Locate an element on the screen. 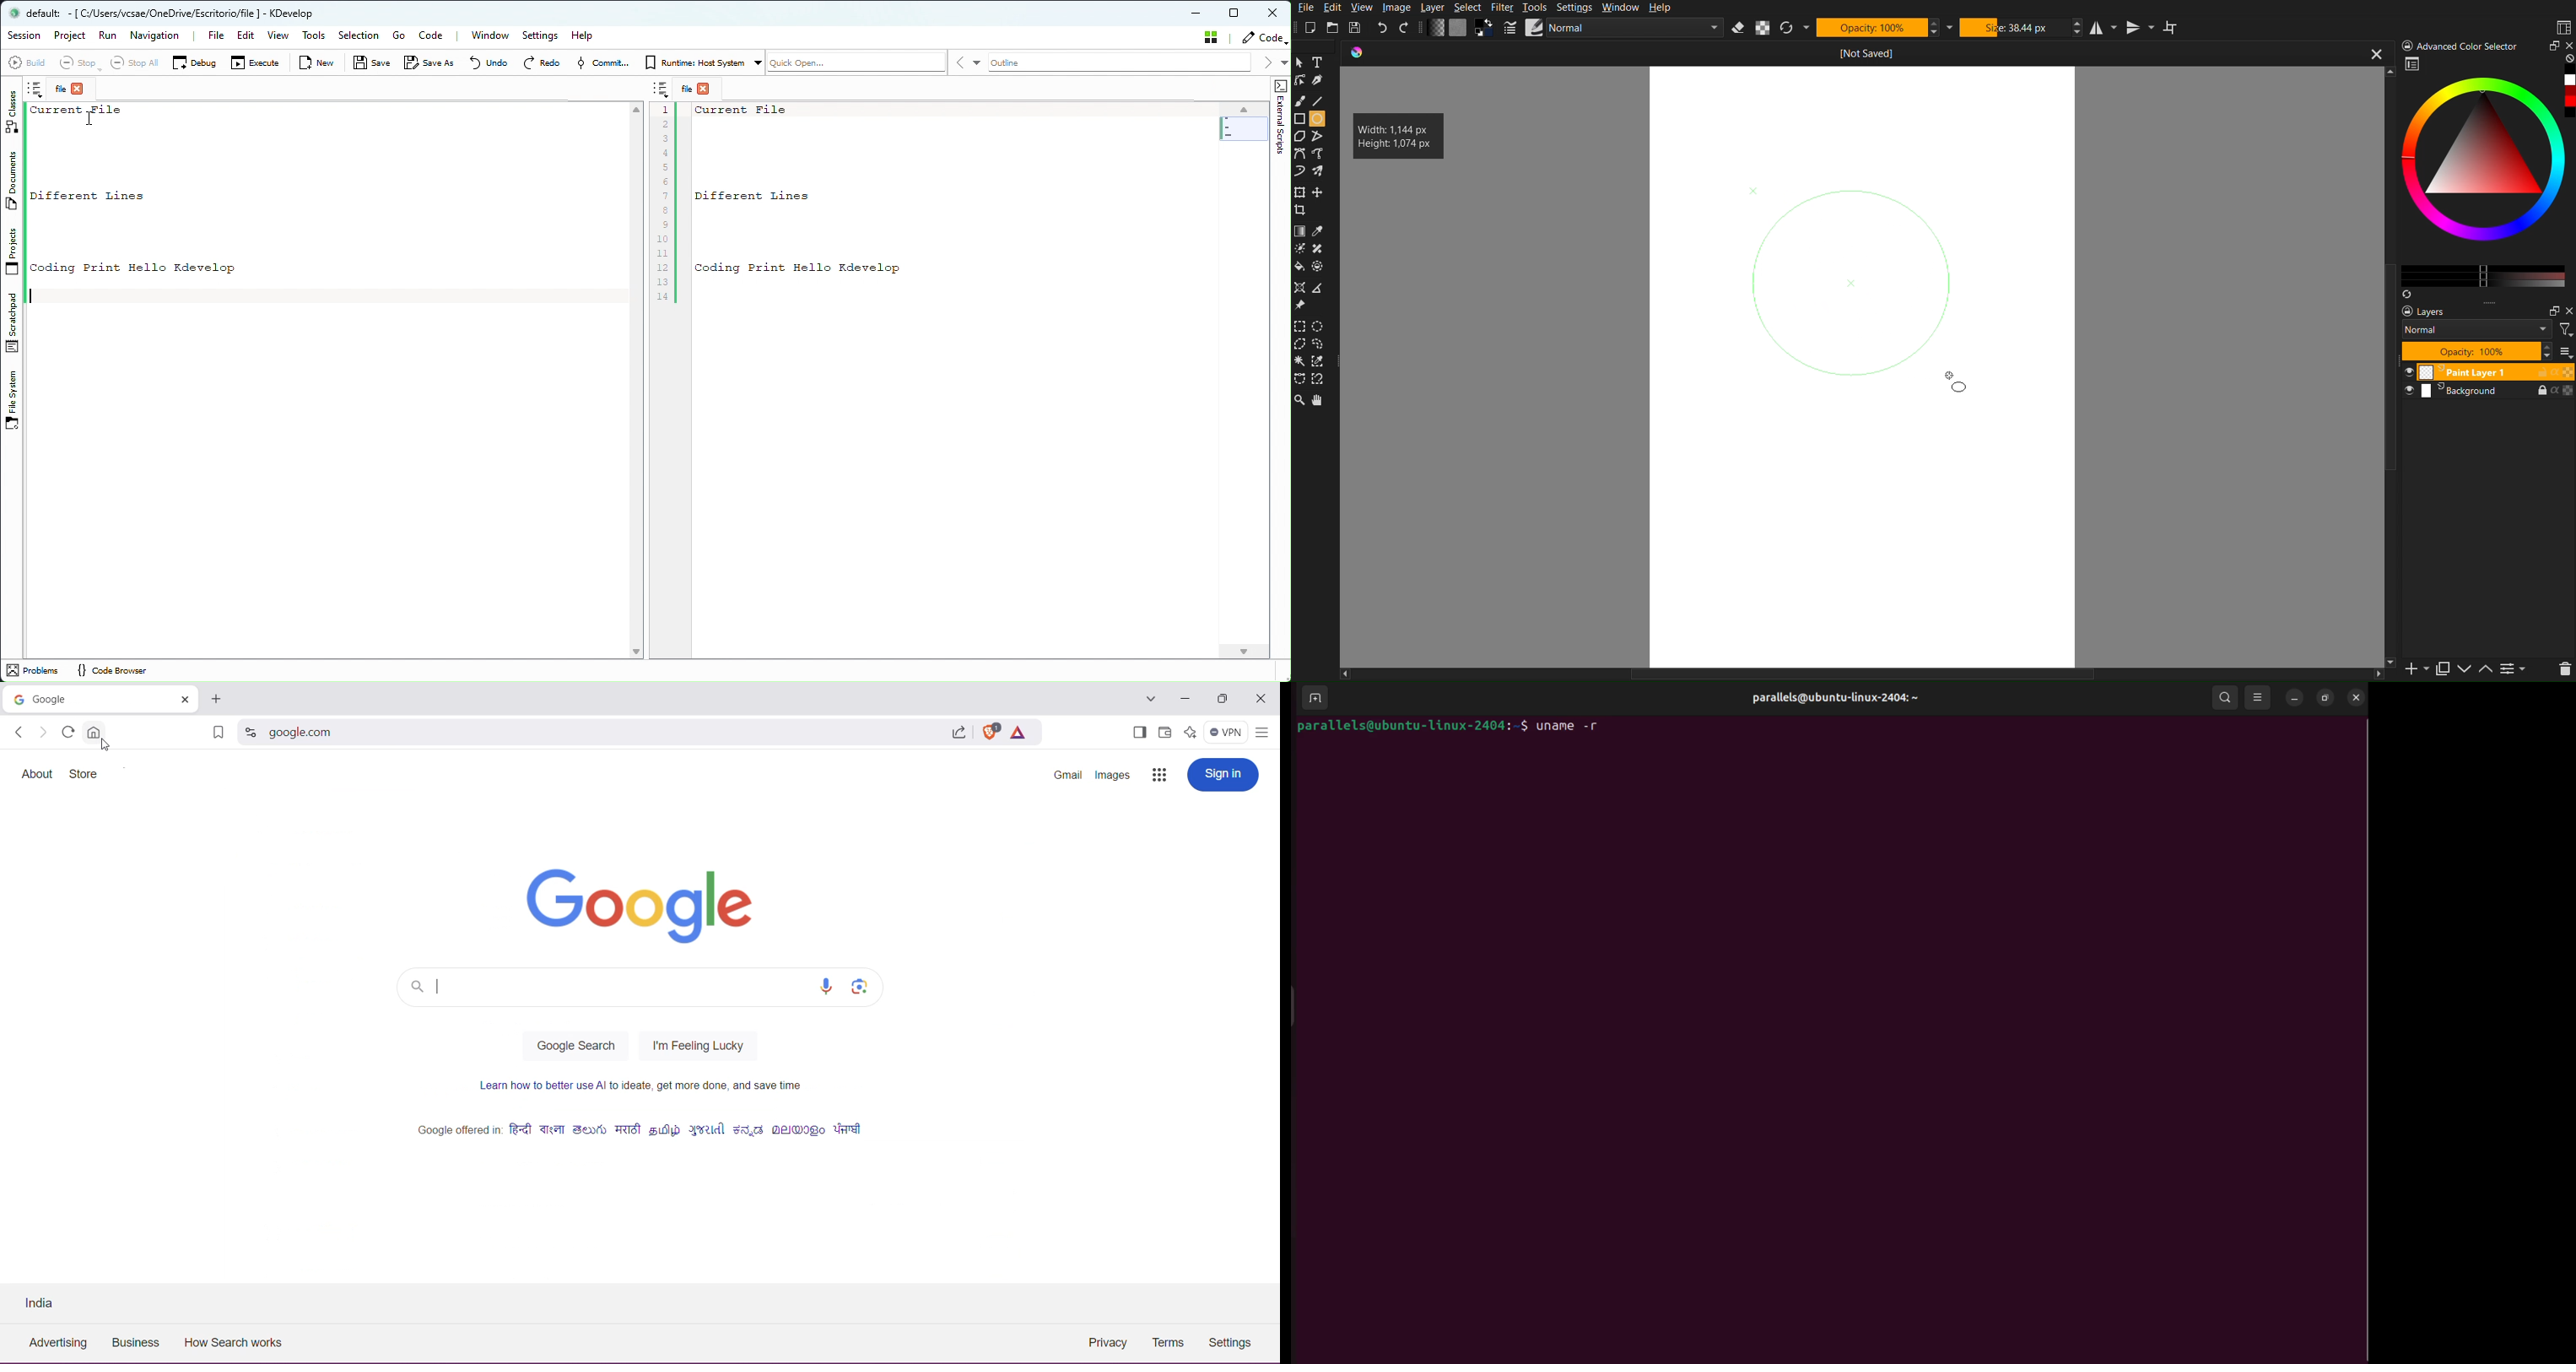 This screenshot has height=1372, width=2576. Circle Selection is located at coordinates (1869, 288).